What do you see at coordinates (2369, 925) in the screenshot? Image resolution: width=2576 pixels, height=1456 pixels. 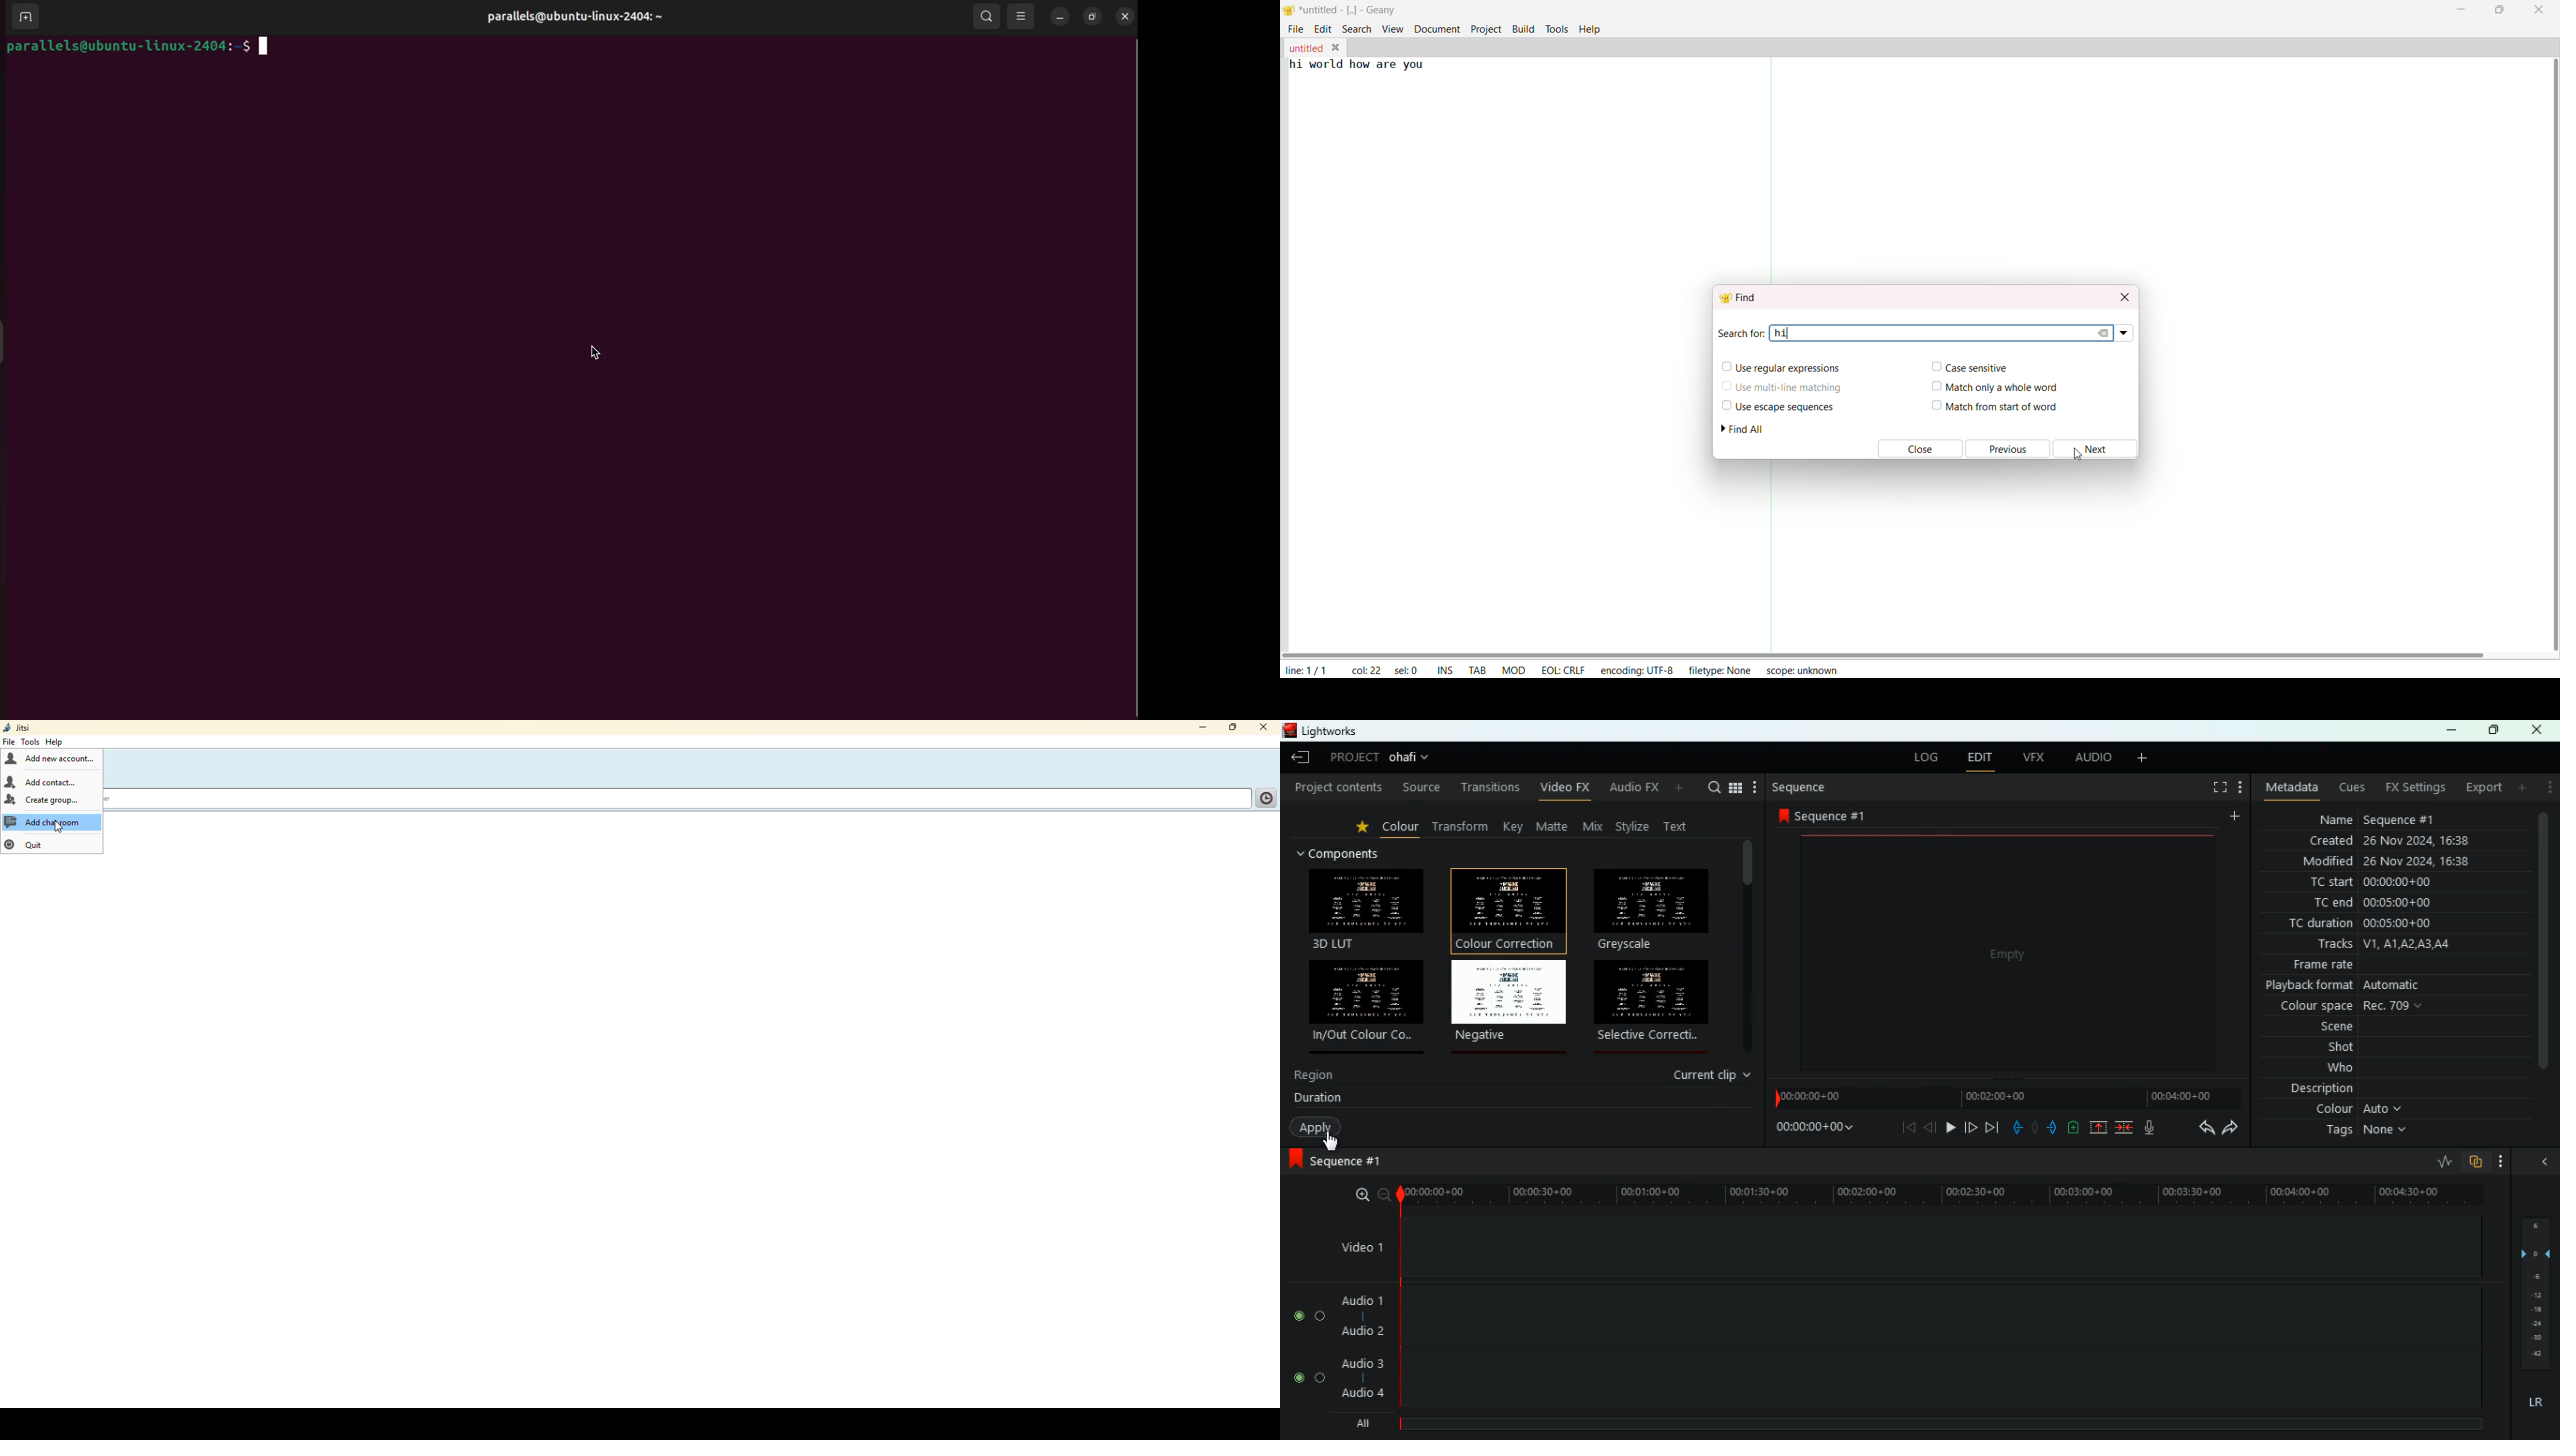 I see `tc duration` at bounding box center [2369, 925].